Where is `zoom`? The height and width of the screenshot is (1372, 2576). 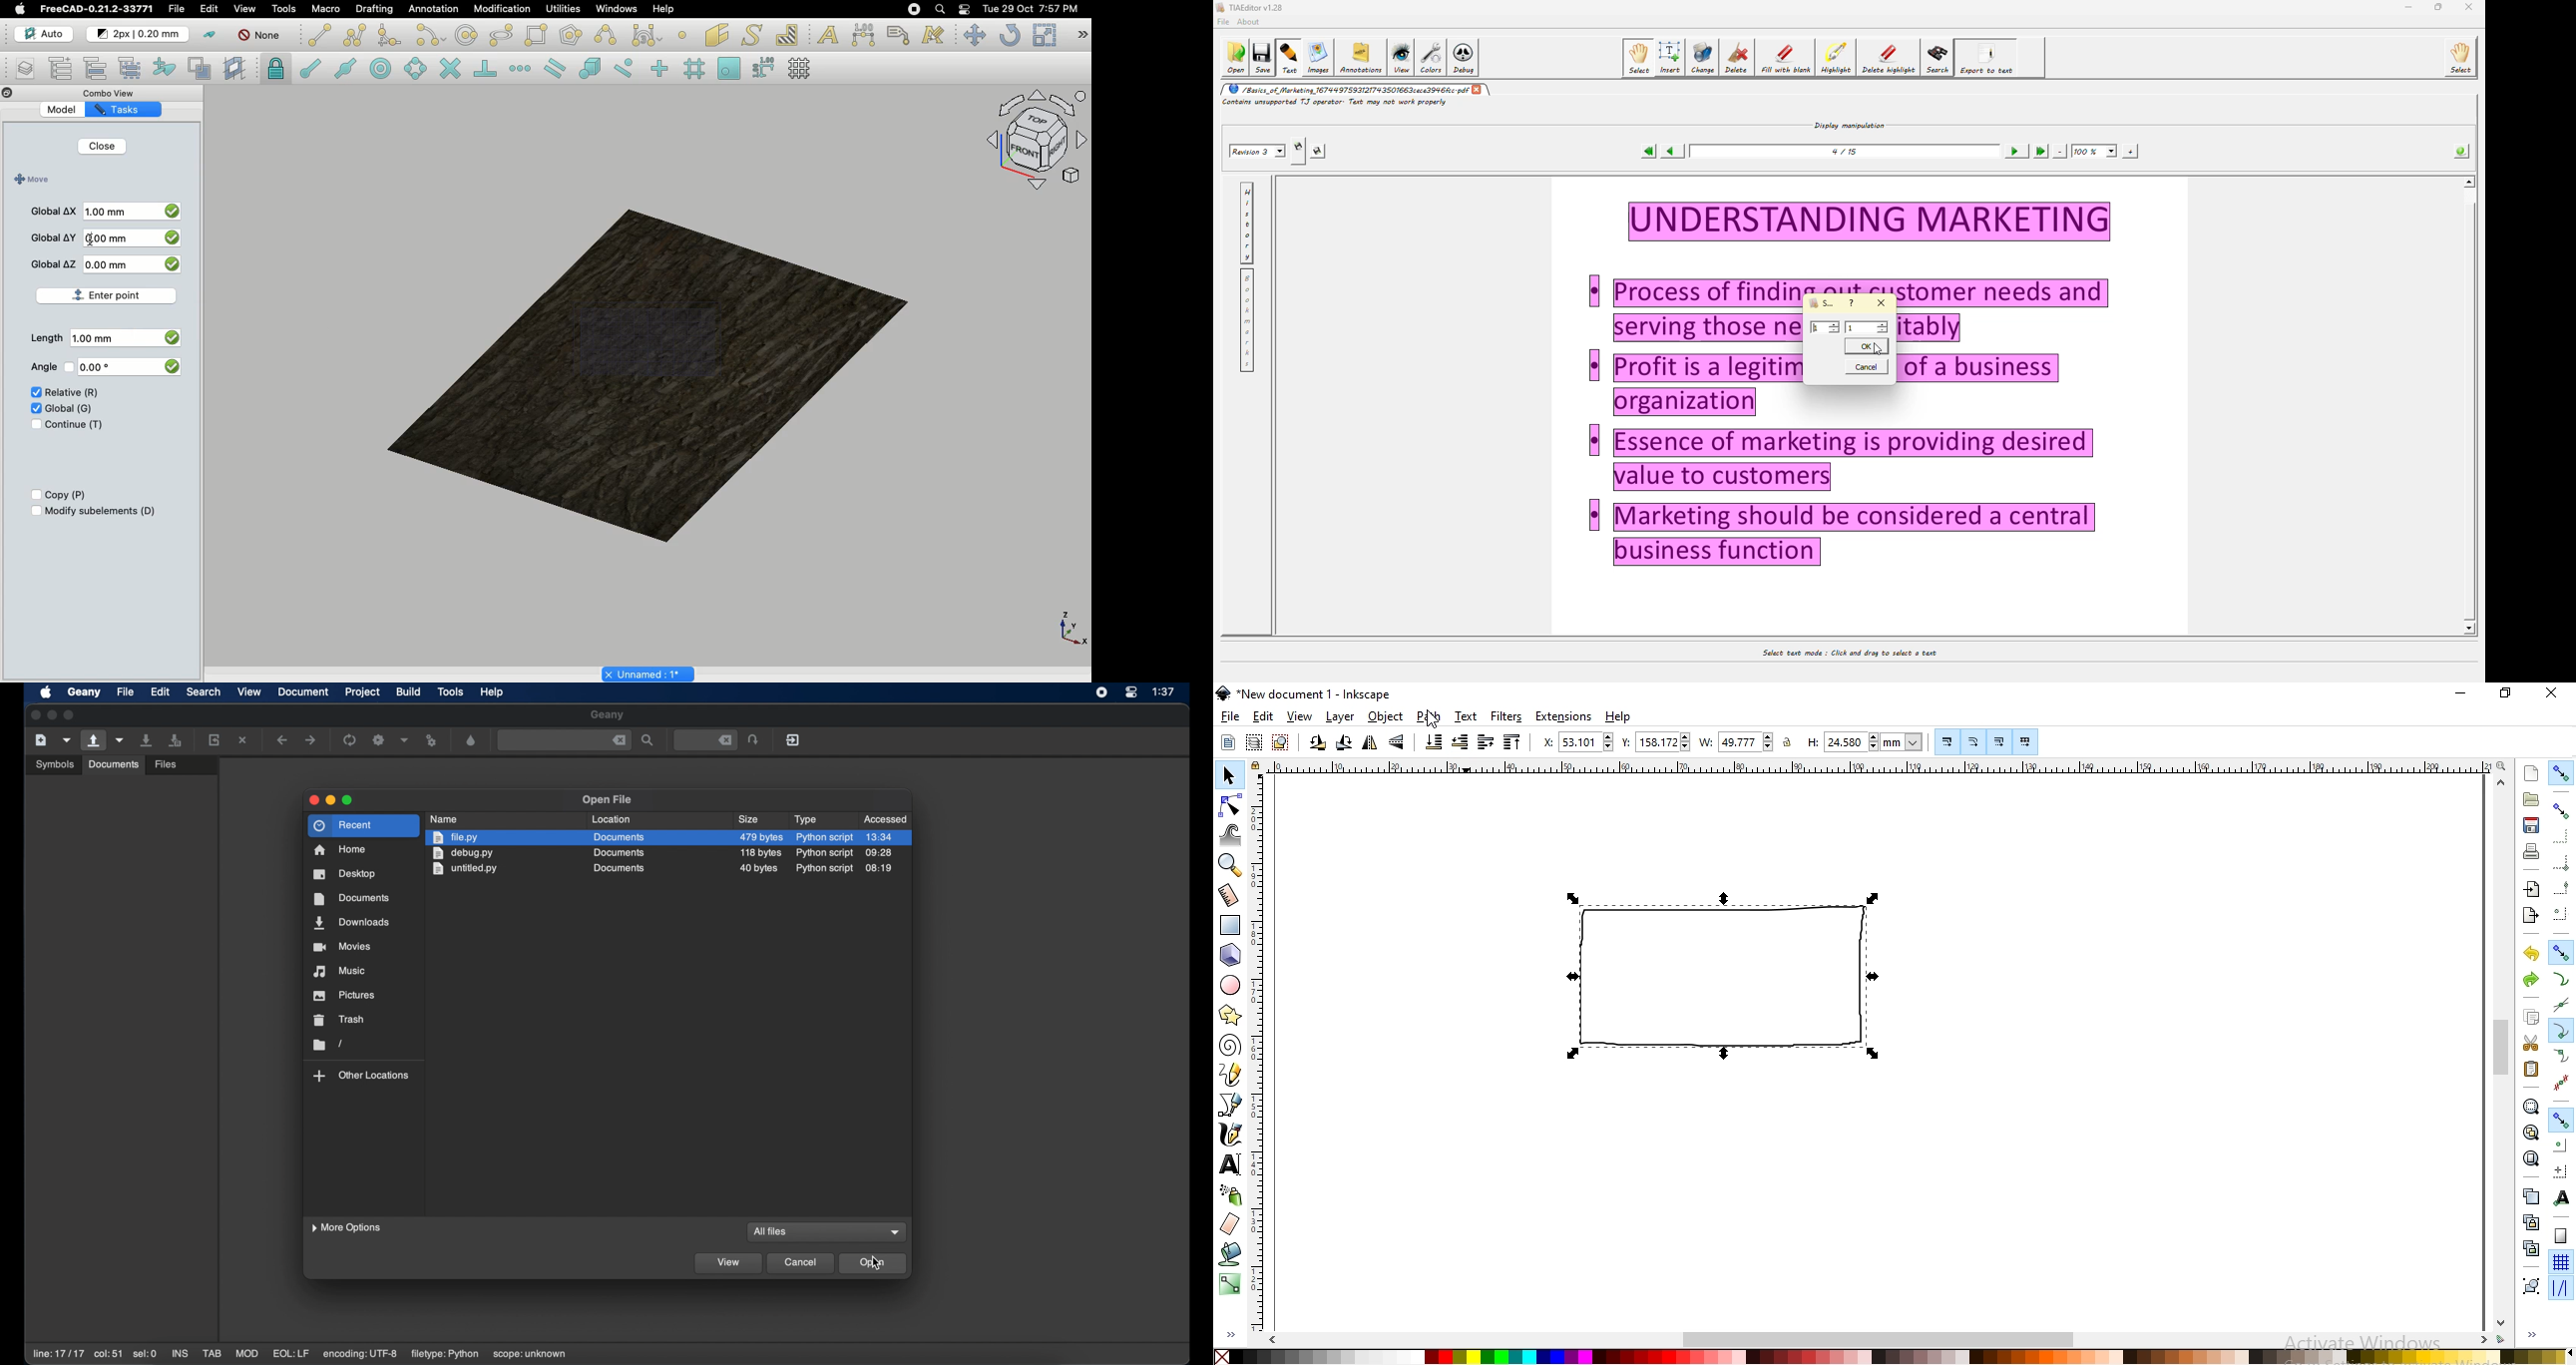 zoom is located at coordinates (2499, 766).